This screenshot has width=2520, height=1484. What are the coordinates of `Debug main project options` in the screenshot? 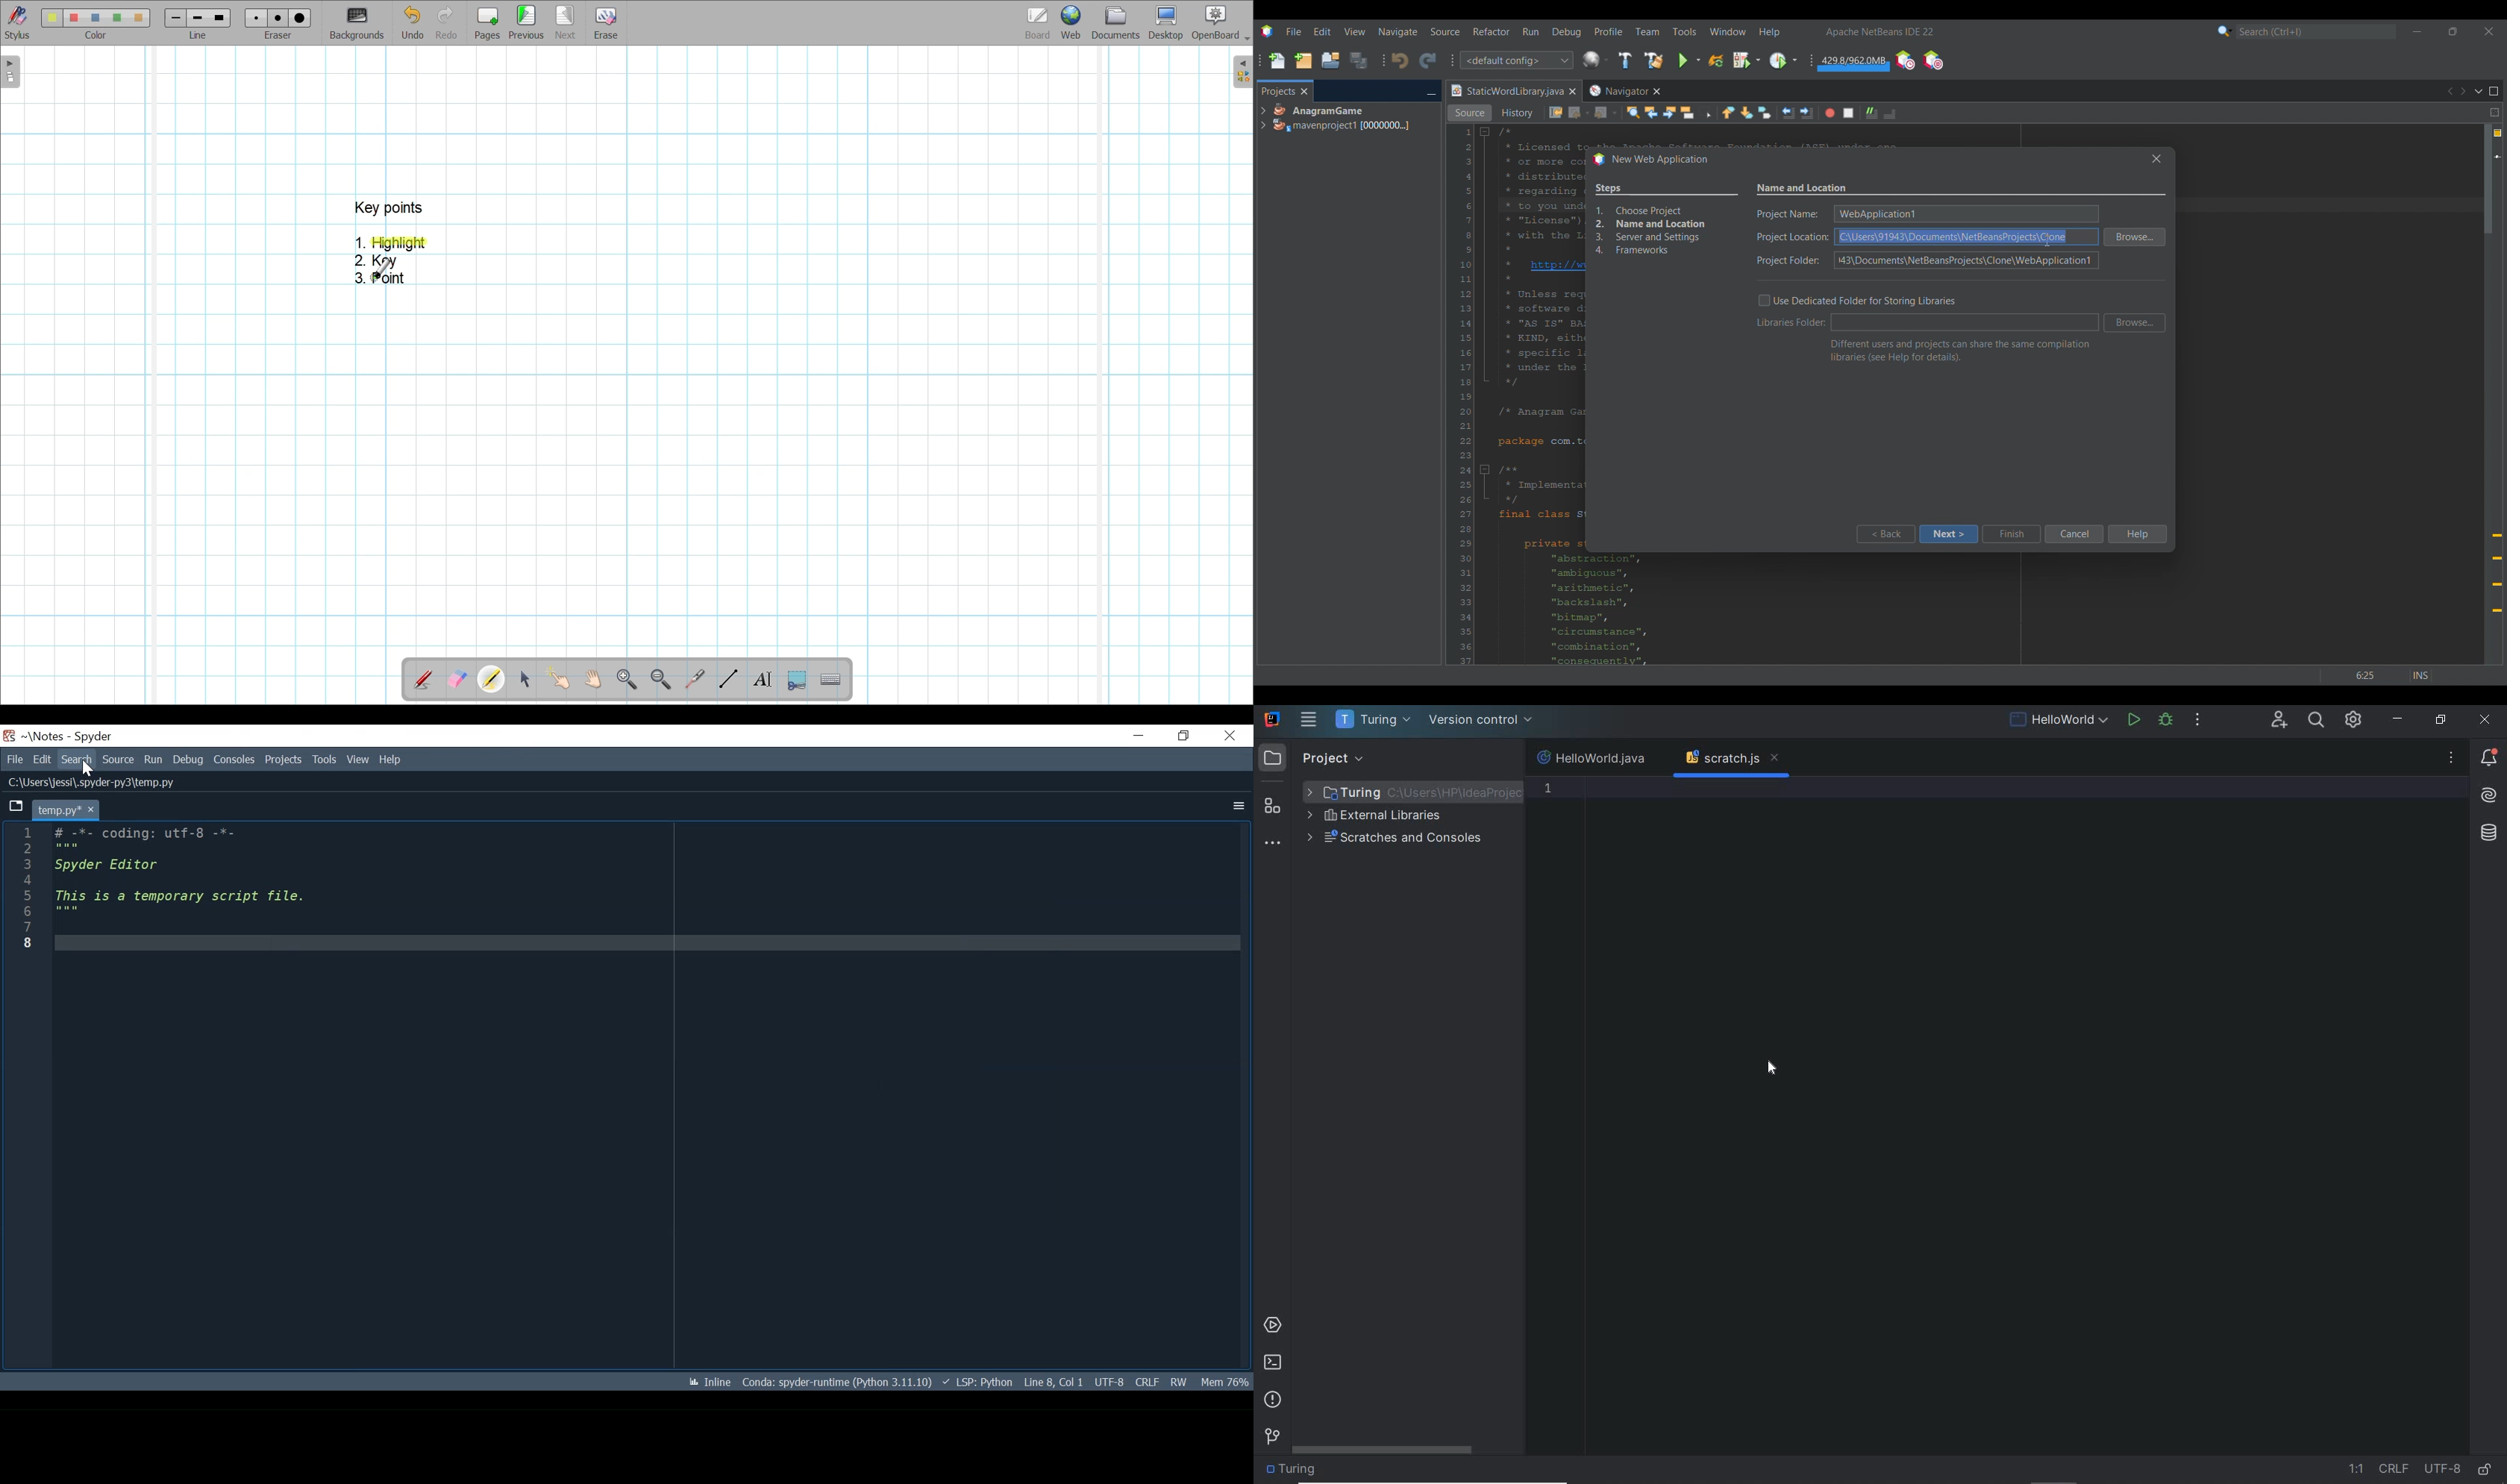 It's located at (1746, 59).